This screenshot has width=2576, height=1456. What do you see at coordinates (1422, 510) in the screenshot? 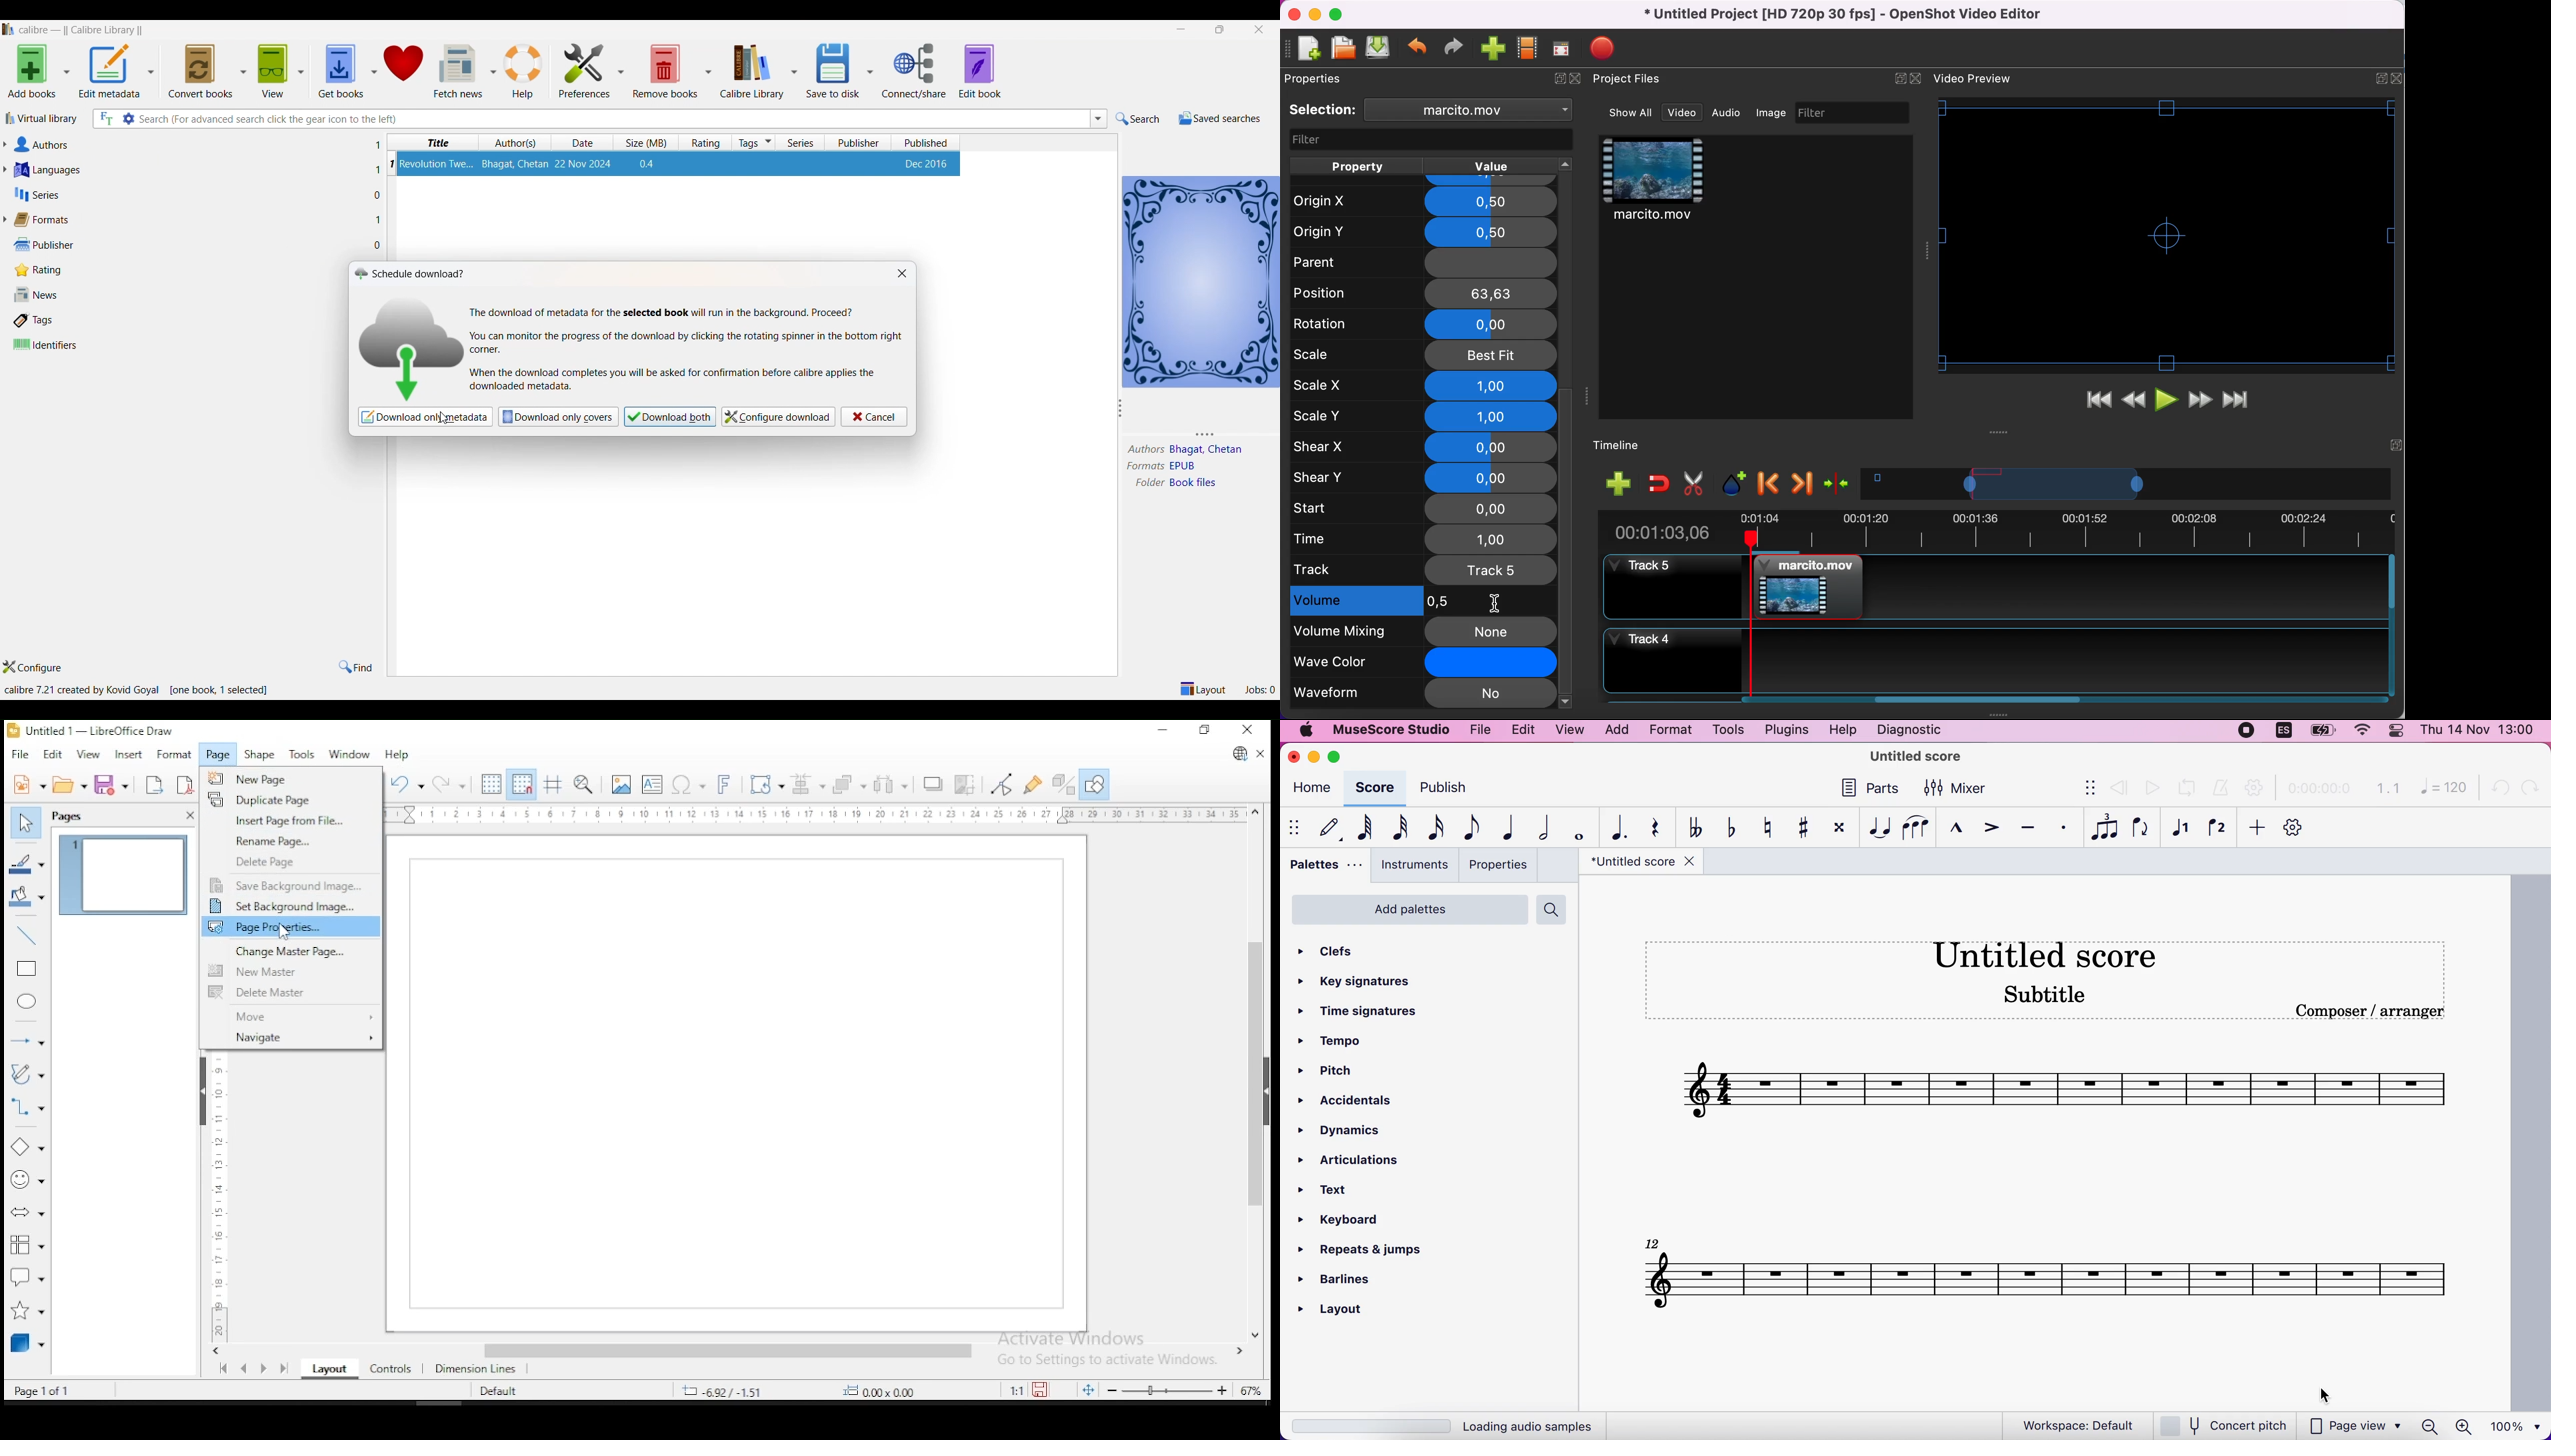
I see `start 0` at bounding box center [1422, 510].